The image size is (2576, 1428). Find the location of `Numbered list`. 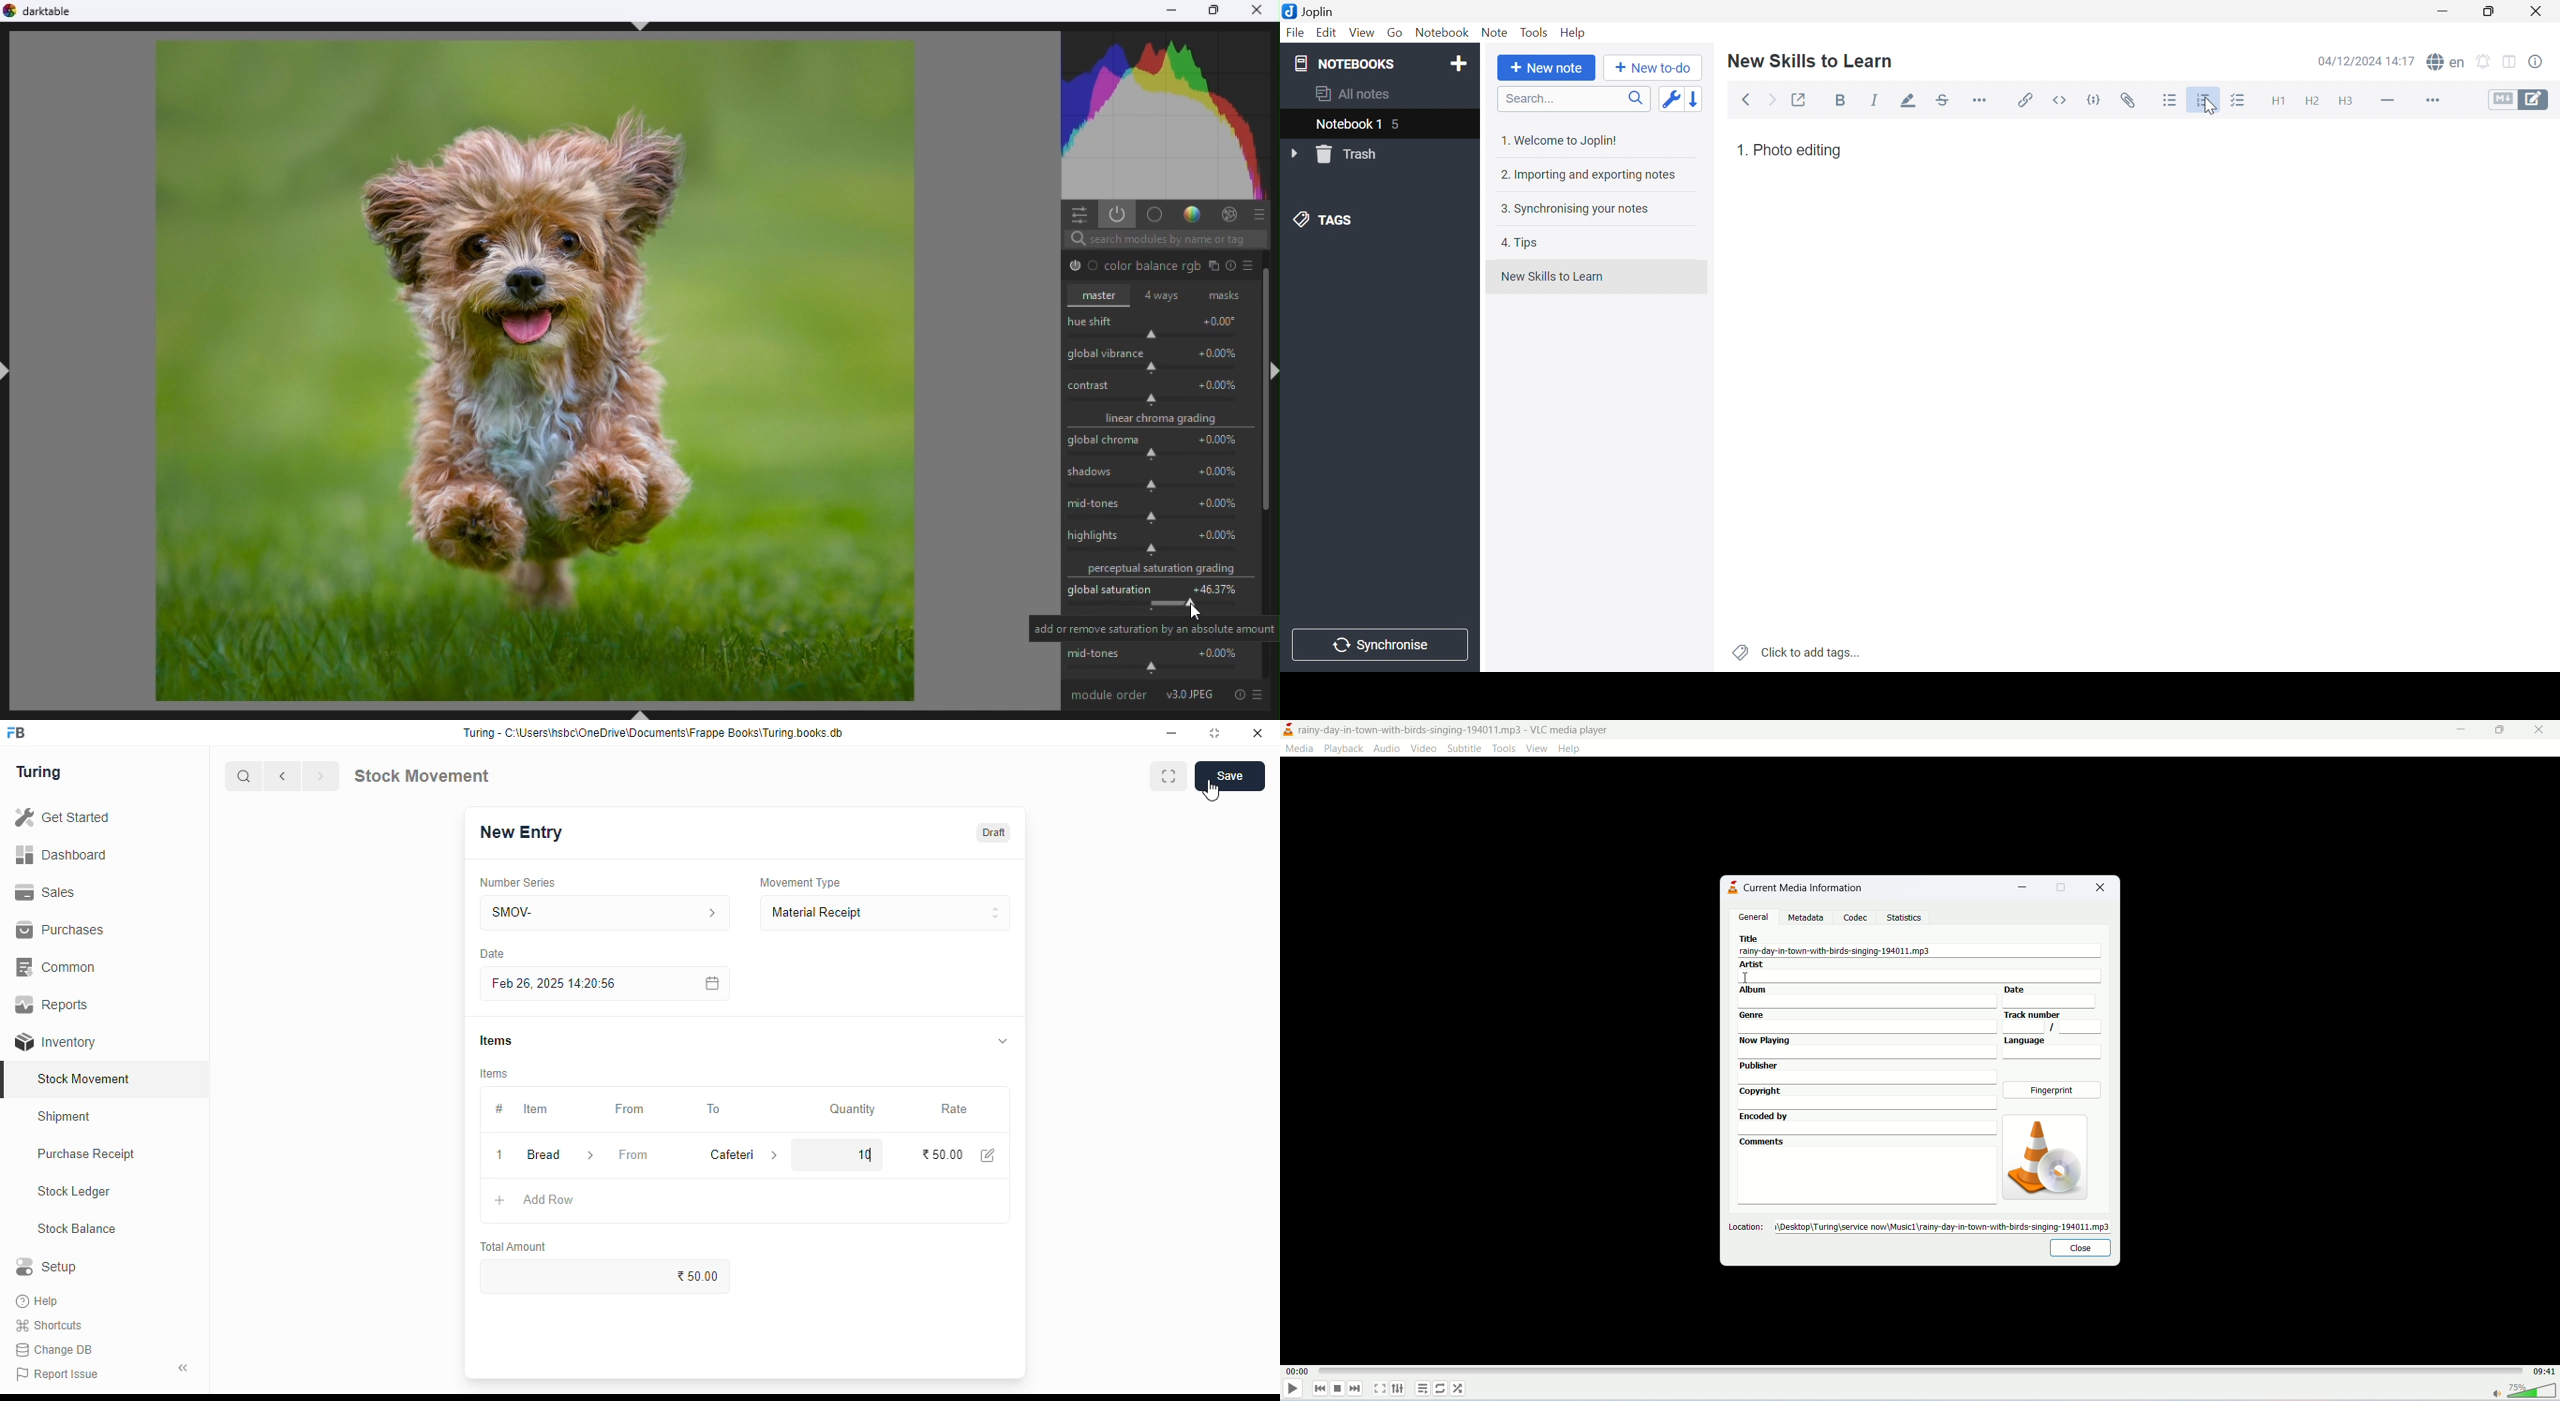

Numbered list is located at coordinates (2205, 100).